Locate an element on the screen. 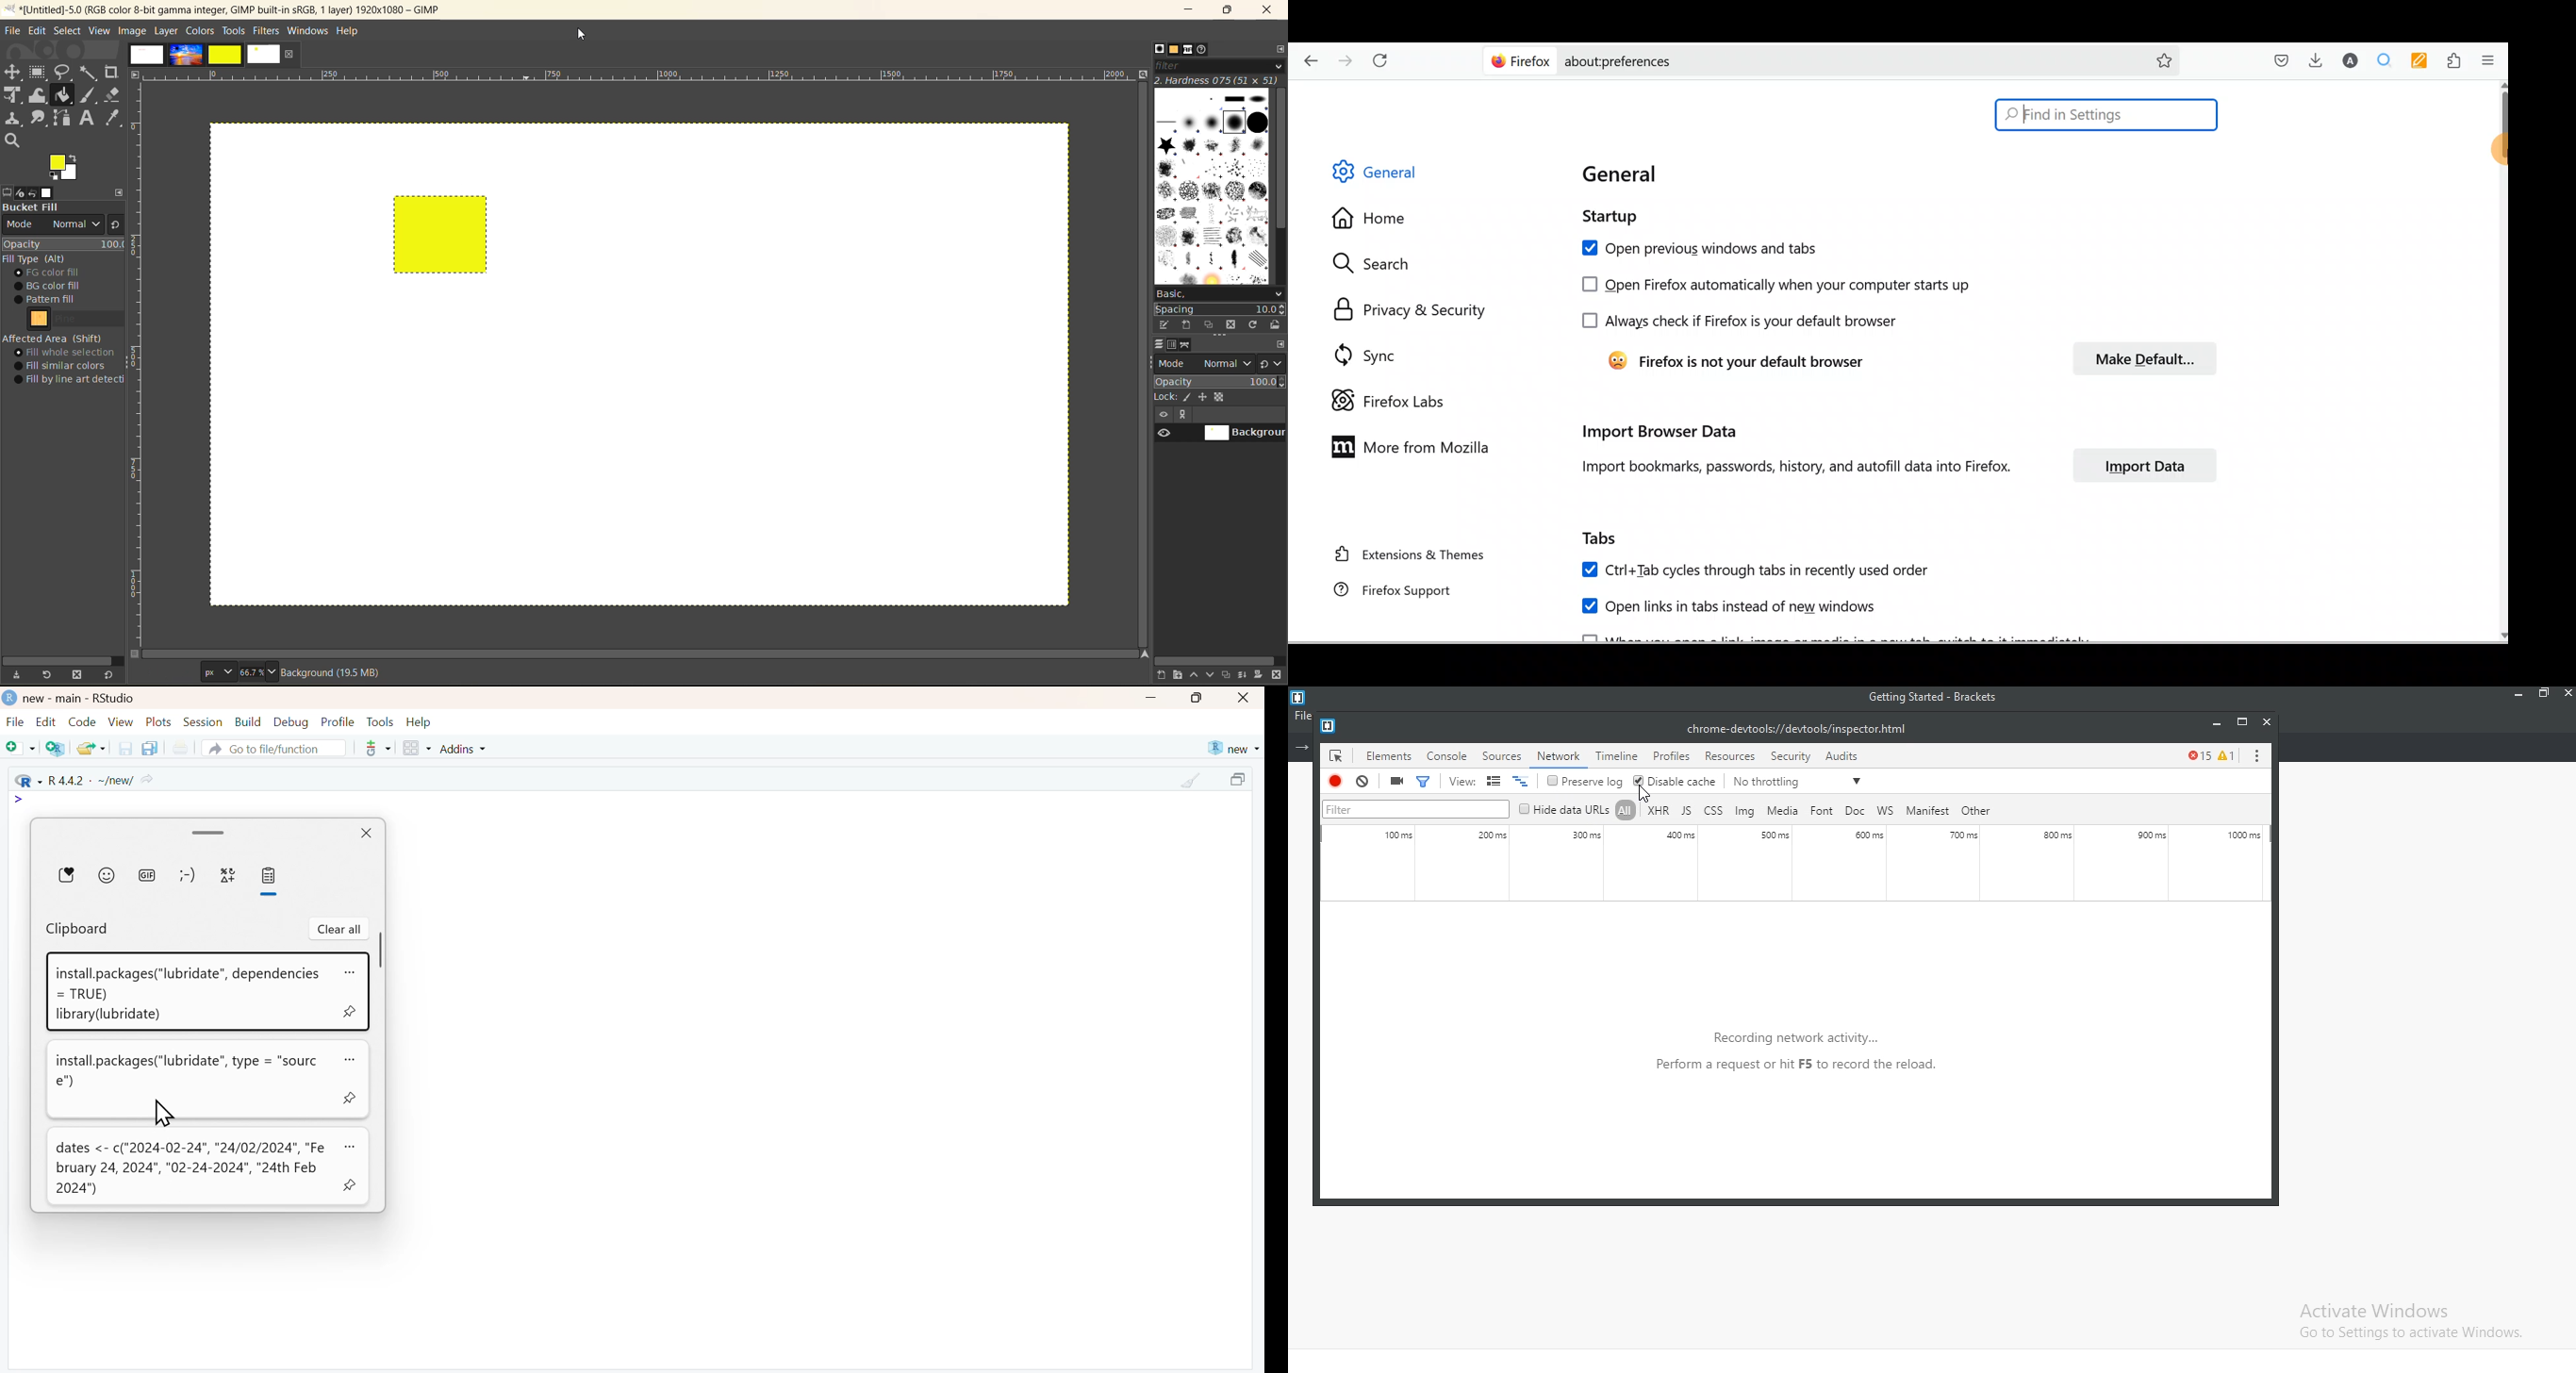  install.packages("lubridate”, type = "sourc
e") is located at coordinates (187, 1071).